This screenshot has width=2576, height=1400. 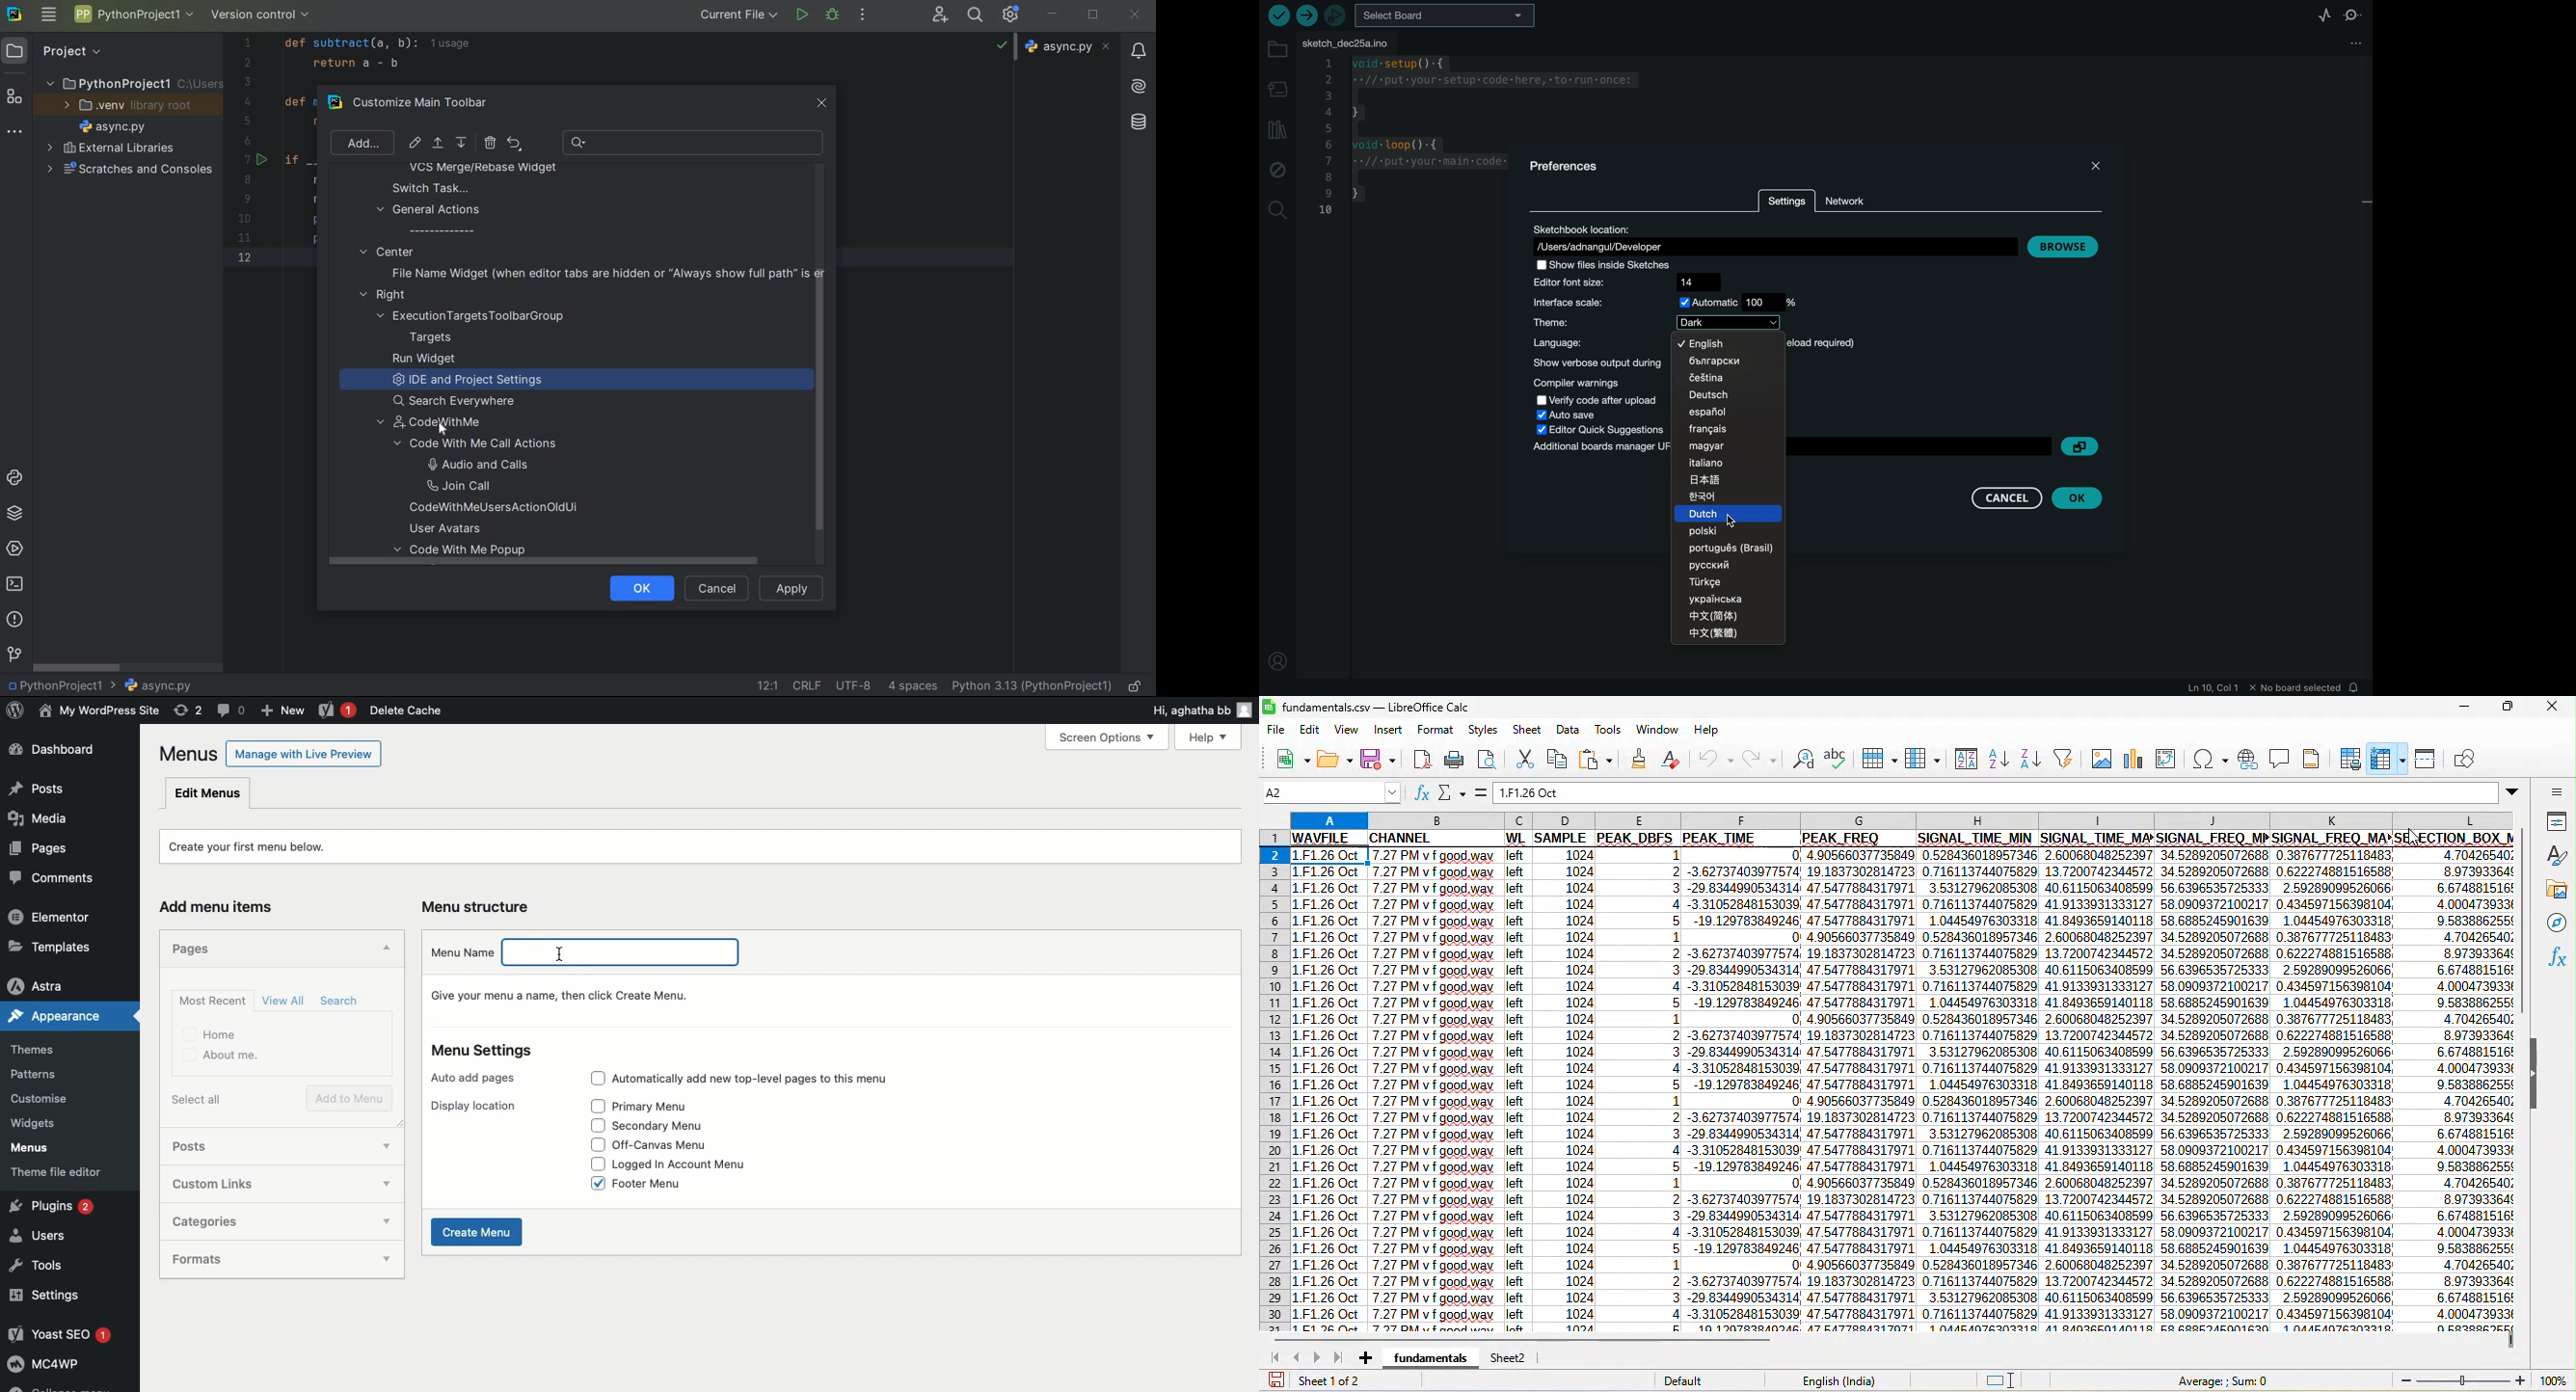 I want to click on join call, so click(x=476, y=486).